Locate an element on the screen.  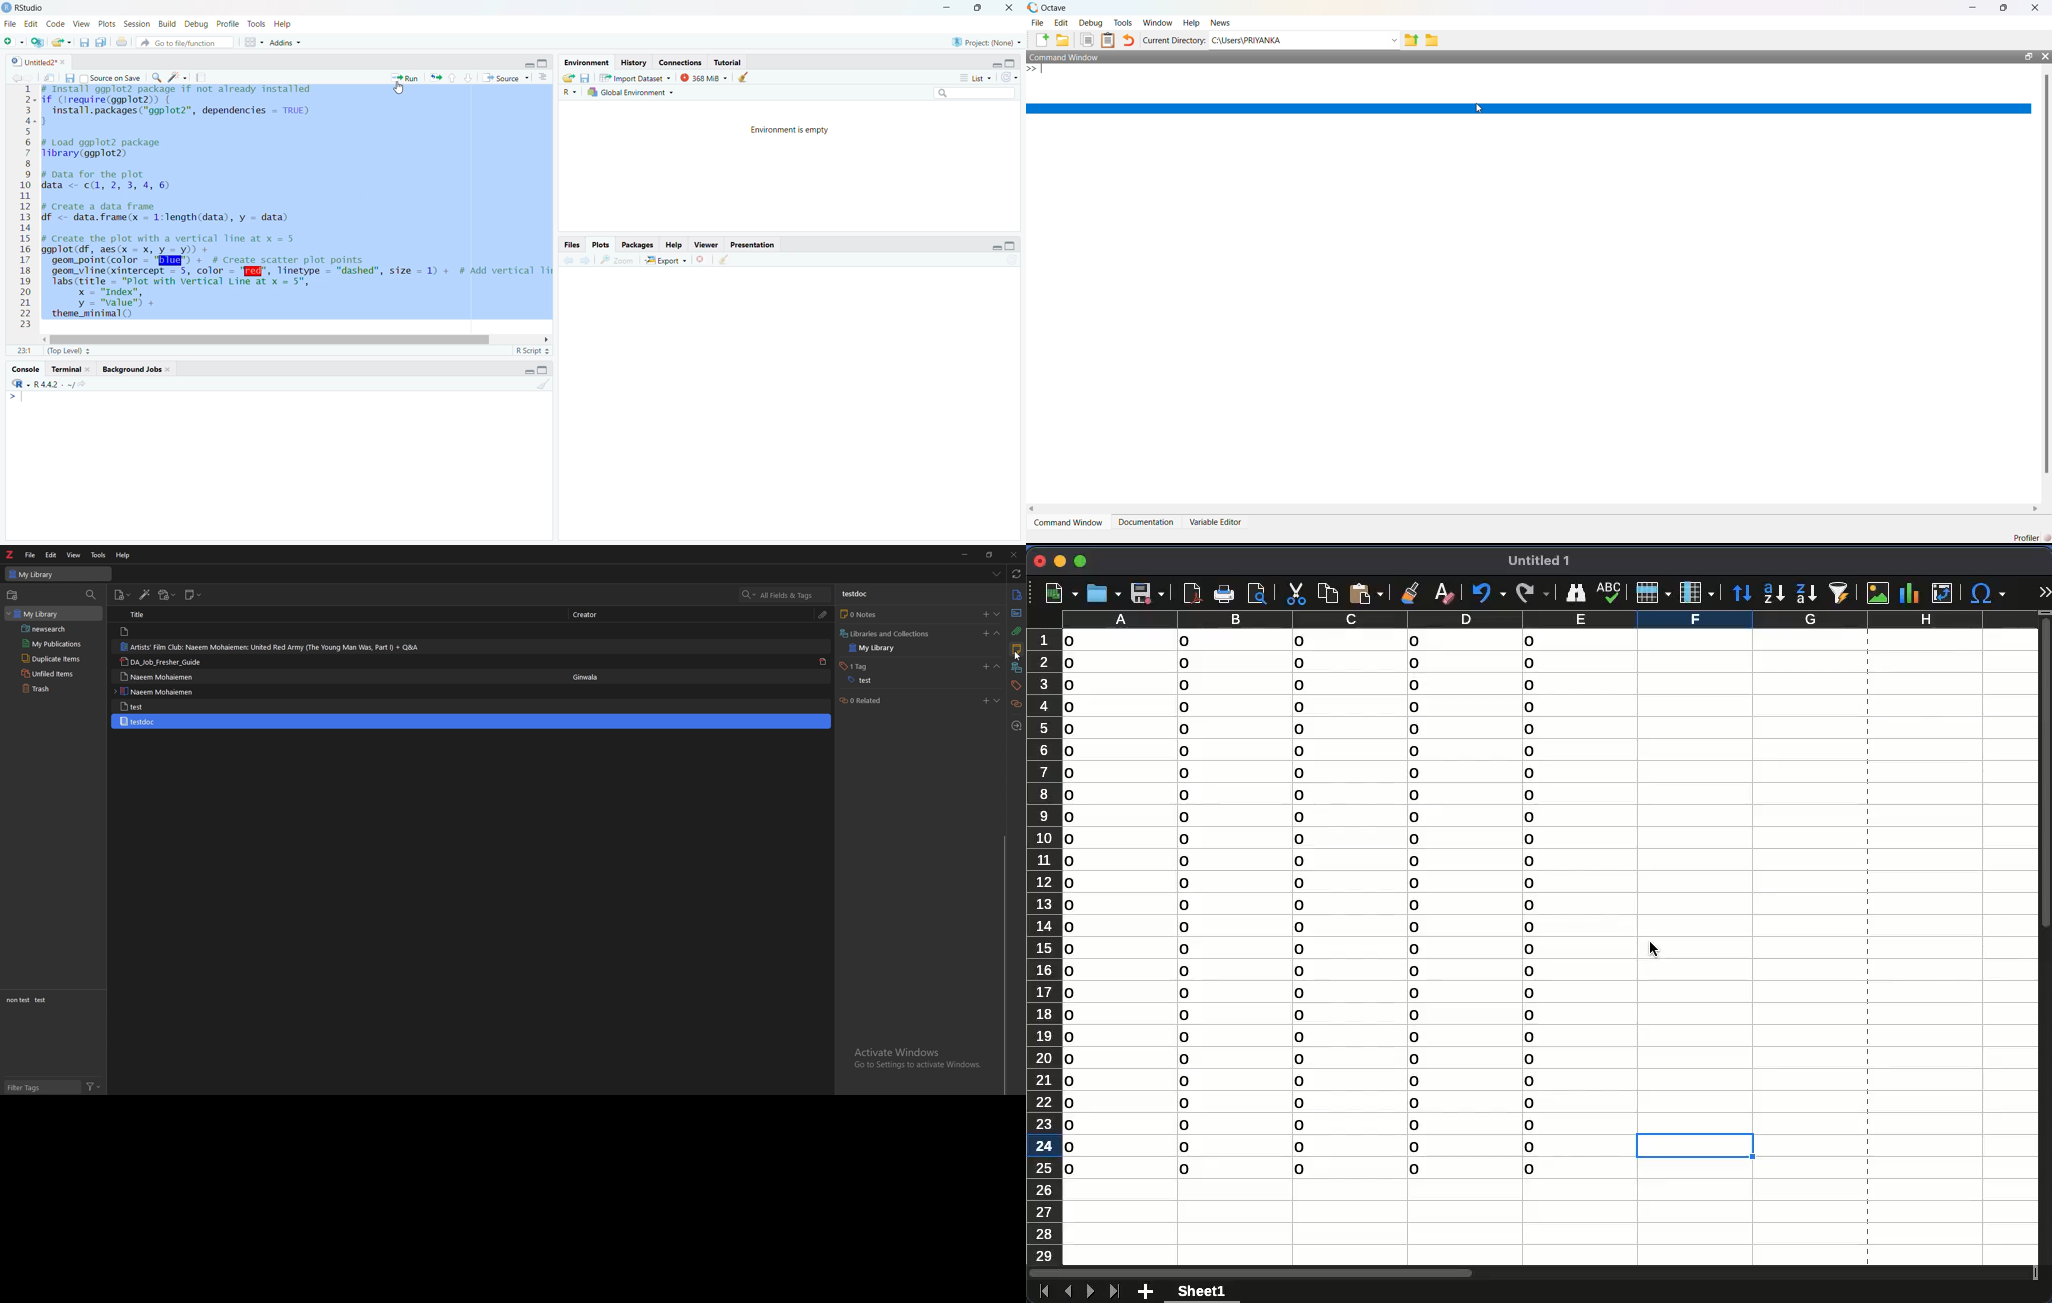
grid is located at coordinates (249, 43).